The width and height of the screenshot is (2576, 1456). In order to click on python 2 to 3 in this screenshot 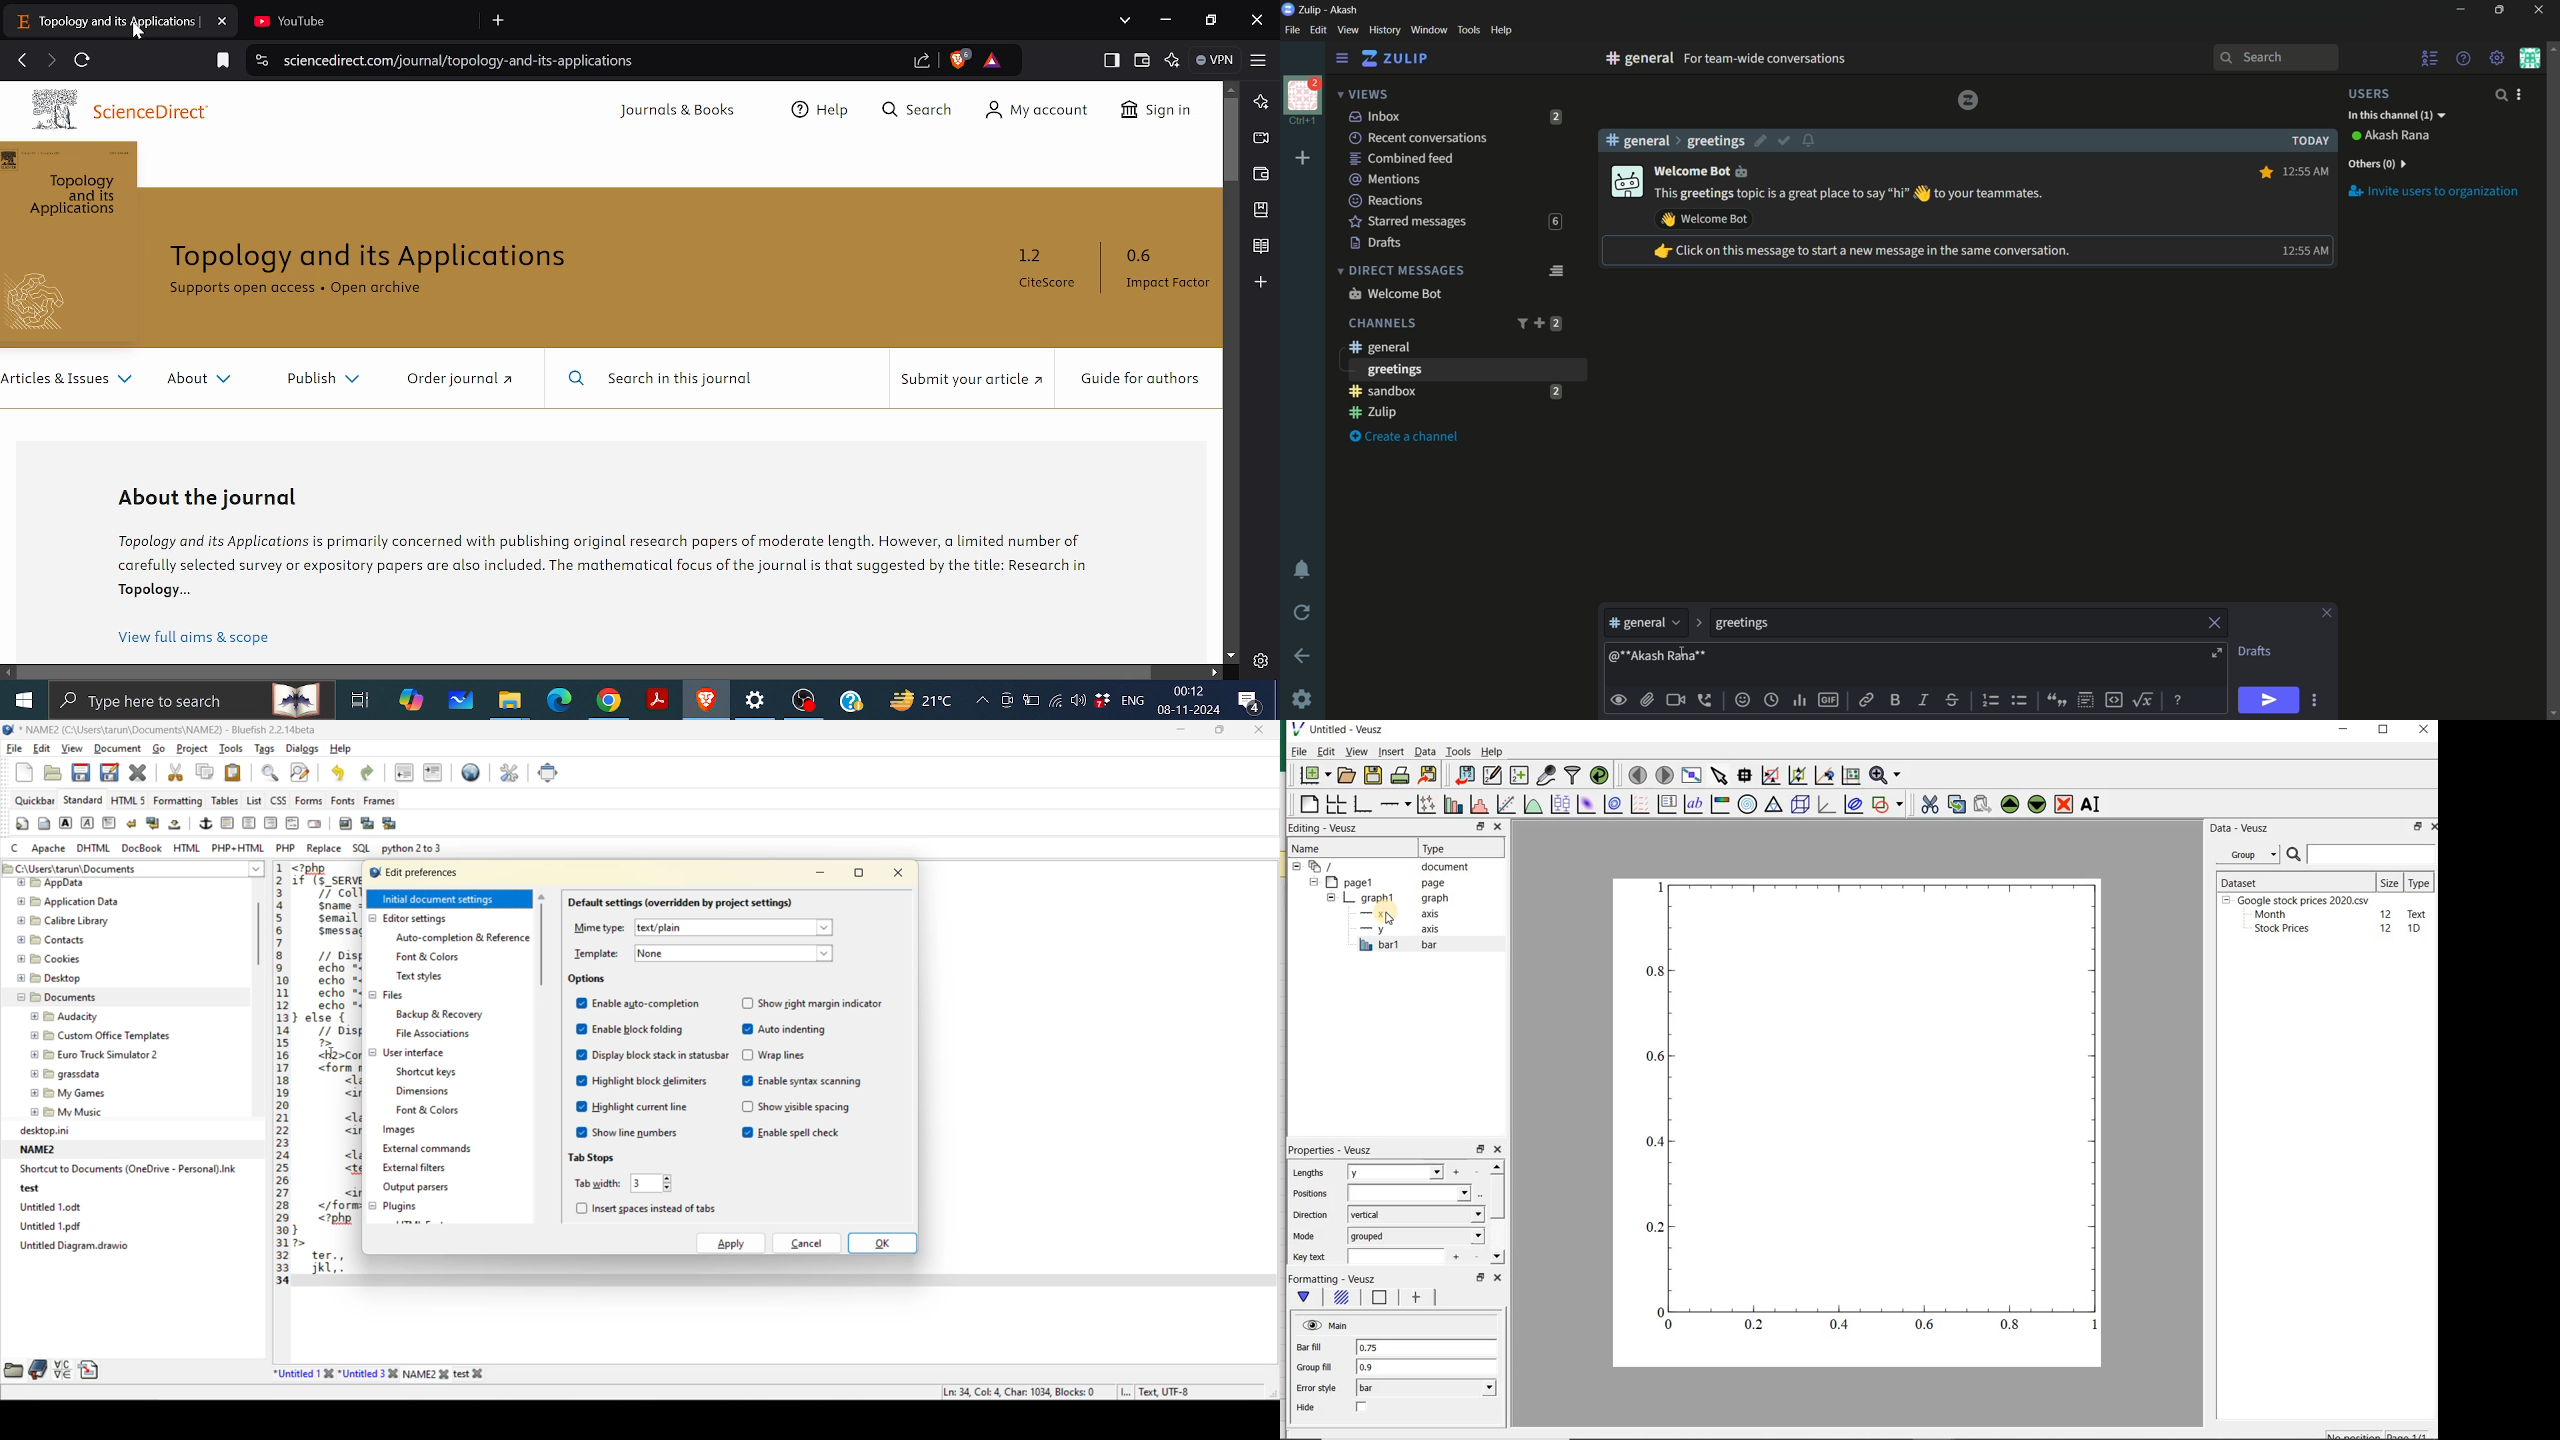, I will do `click(422, 847)`.